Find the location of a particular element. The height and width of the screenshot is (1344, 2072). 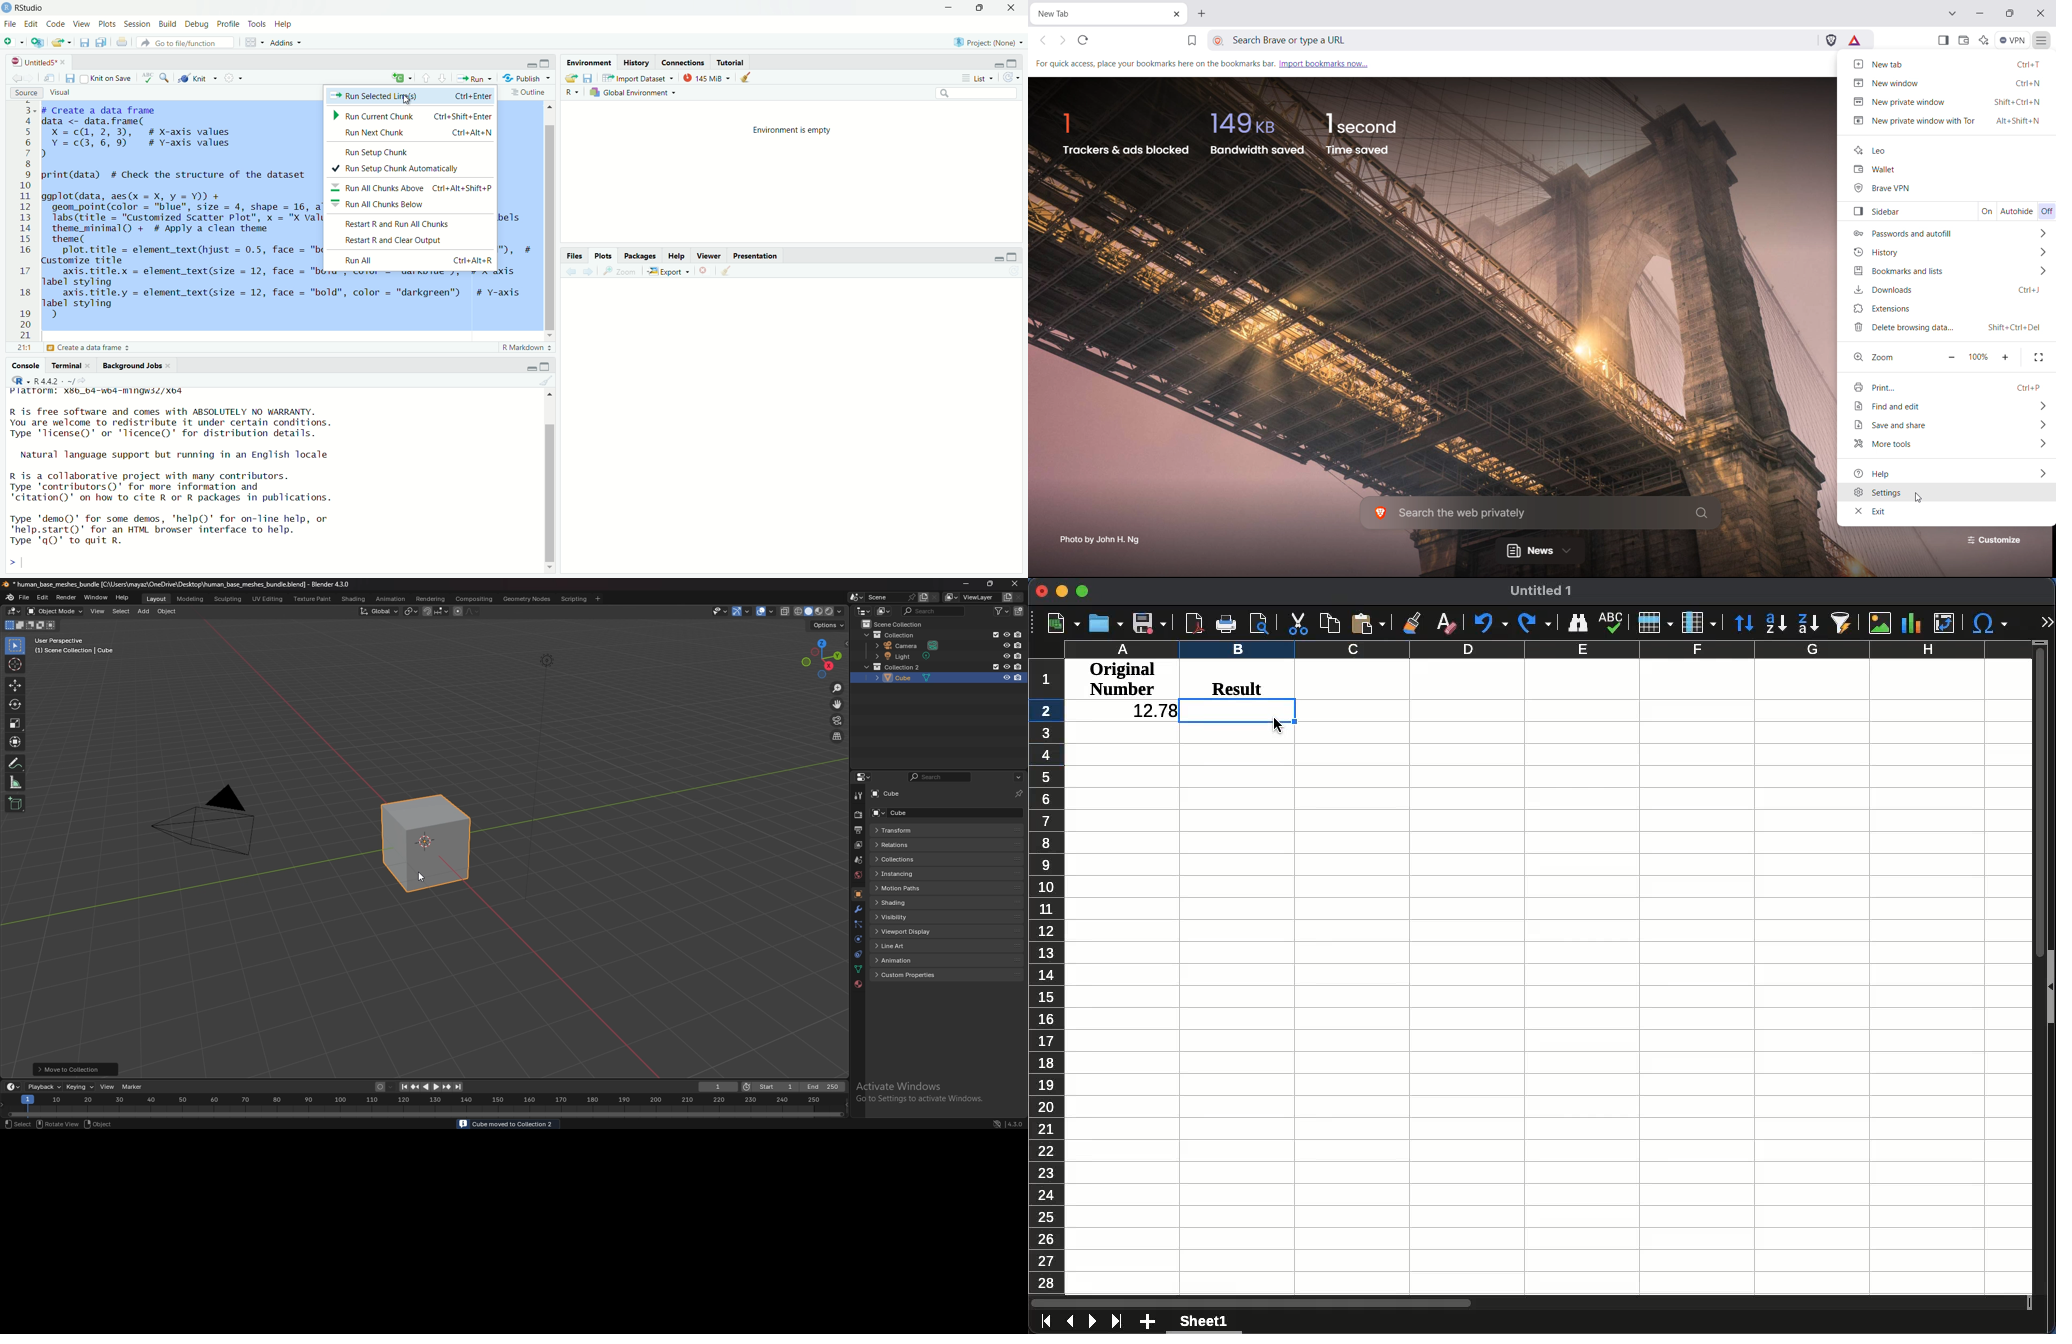

View is located at coordinates (81, 24).